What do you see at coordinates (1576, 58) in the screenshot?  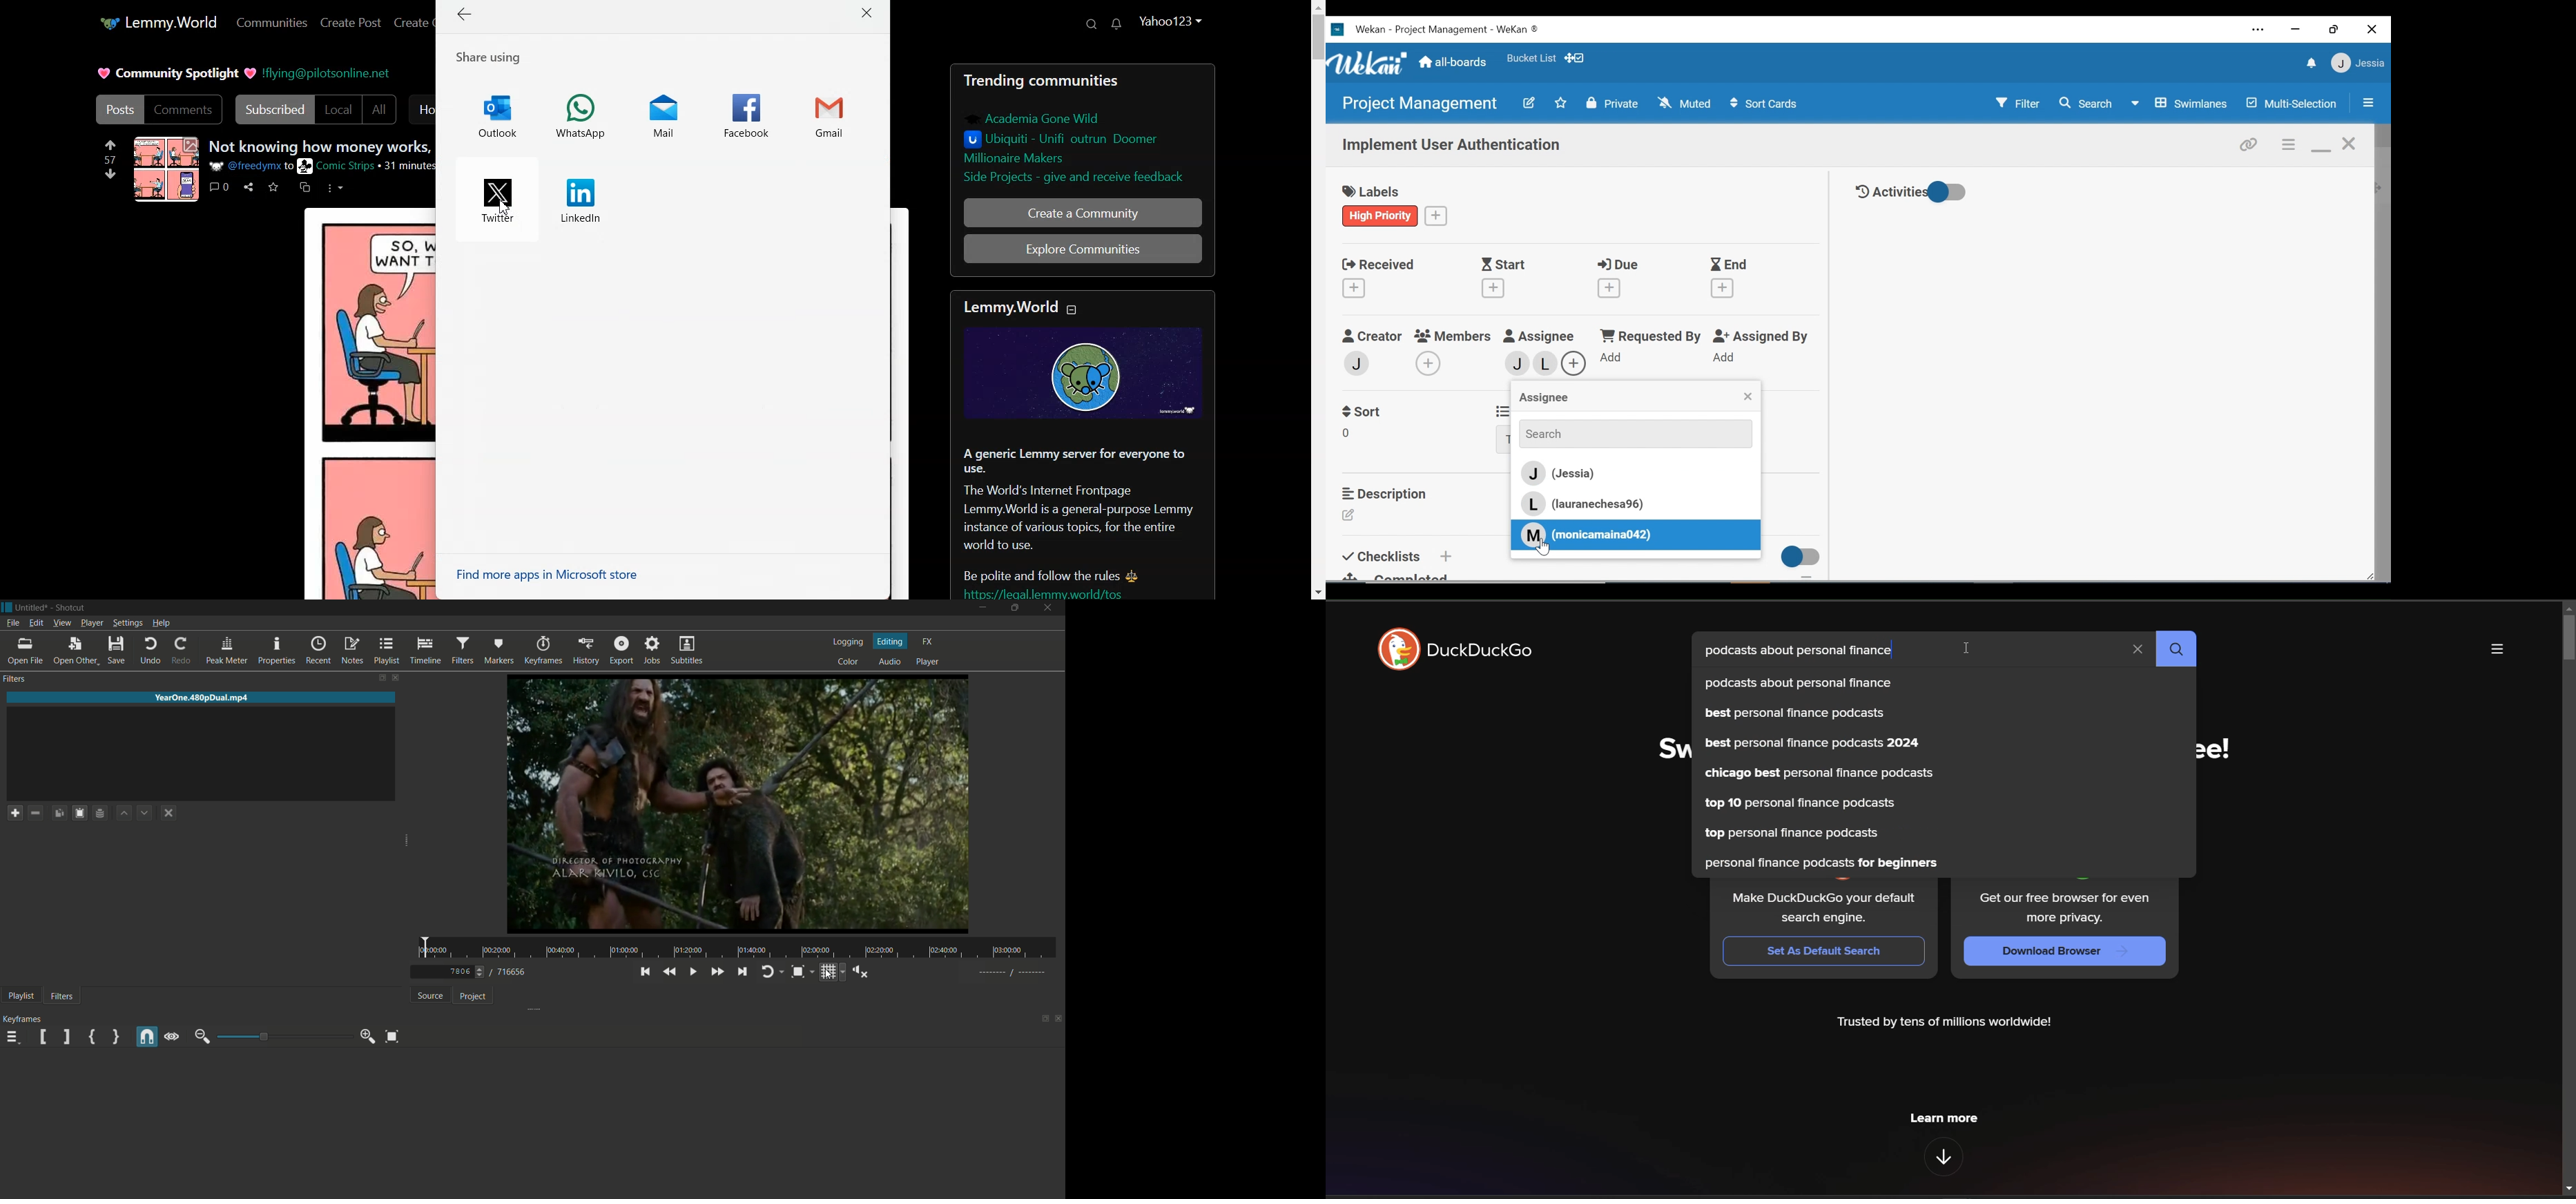 I see `Show Desktop drag handles` at bounding box center [1576, 58].